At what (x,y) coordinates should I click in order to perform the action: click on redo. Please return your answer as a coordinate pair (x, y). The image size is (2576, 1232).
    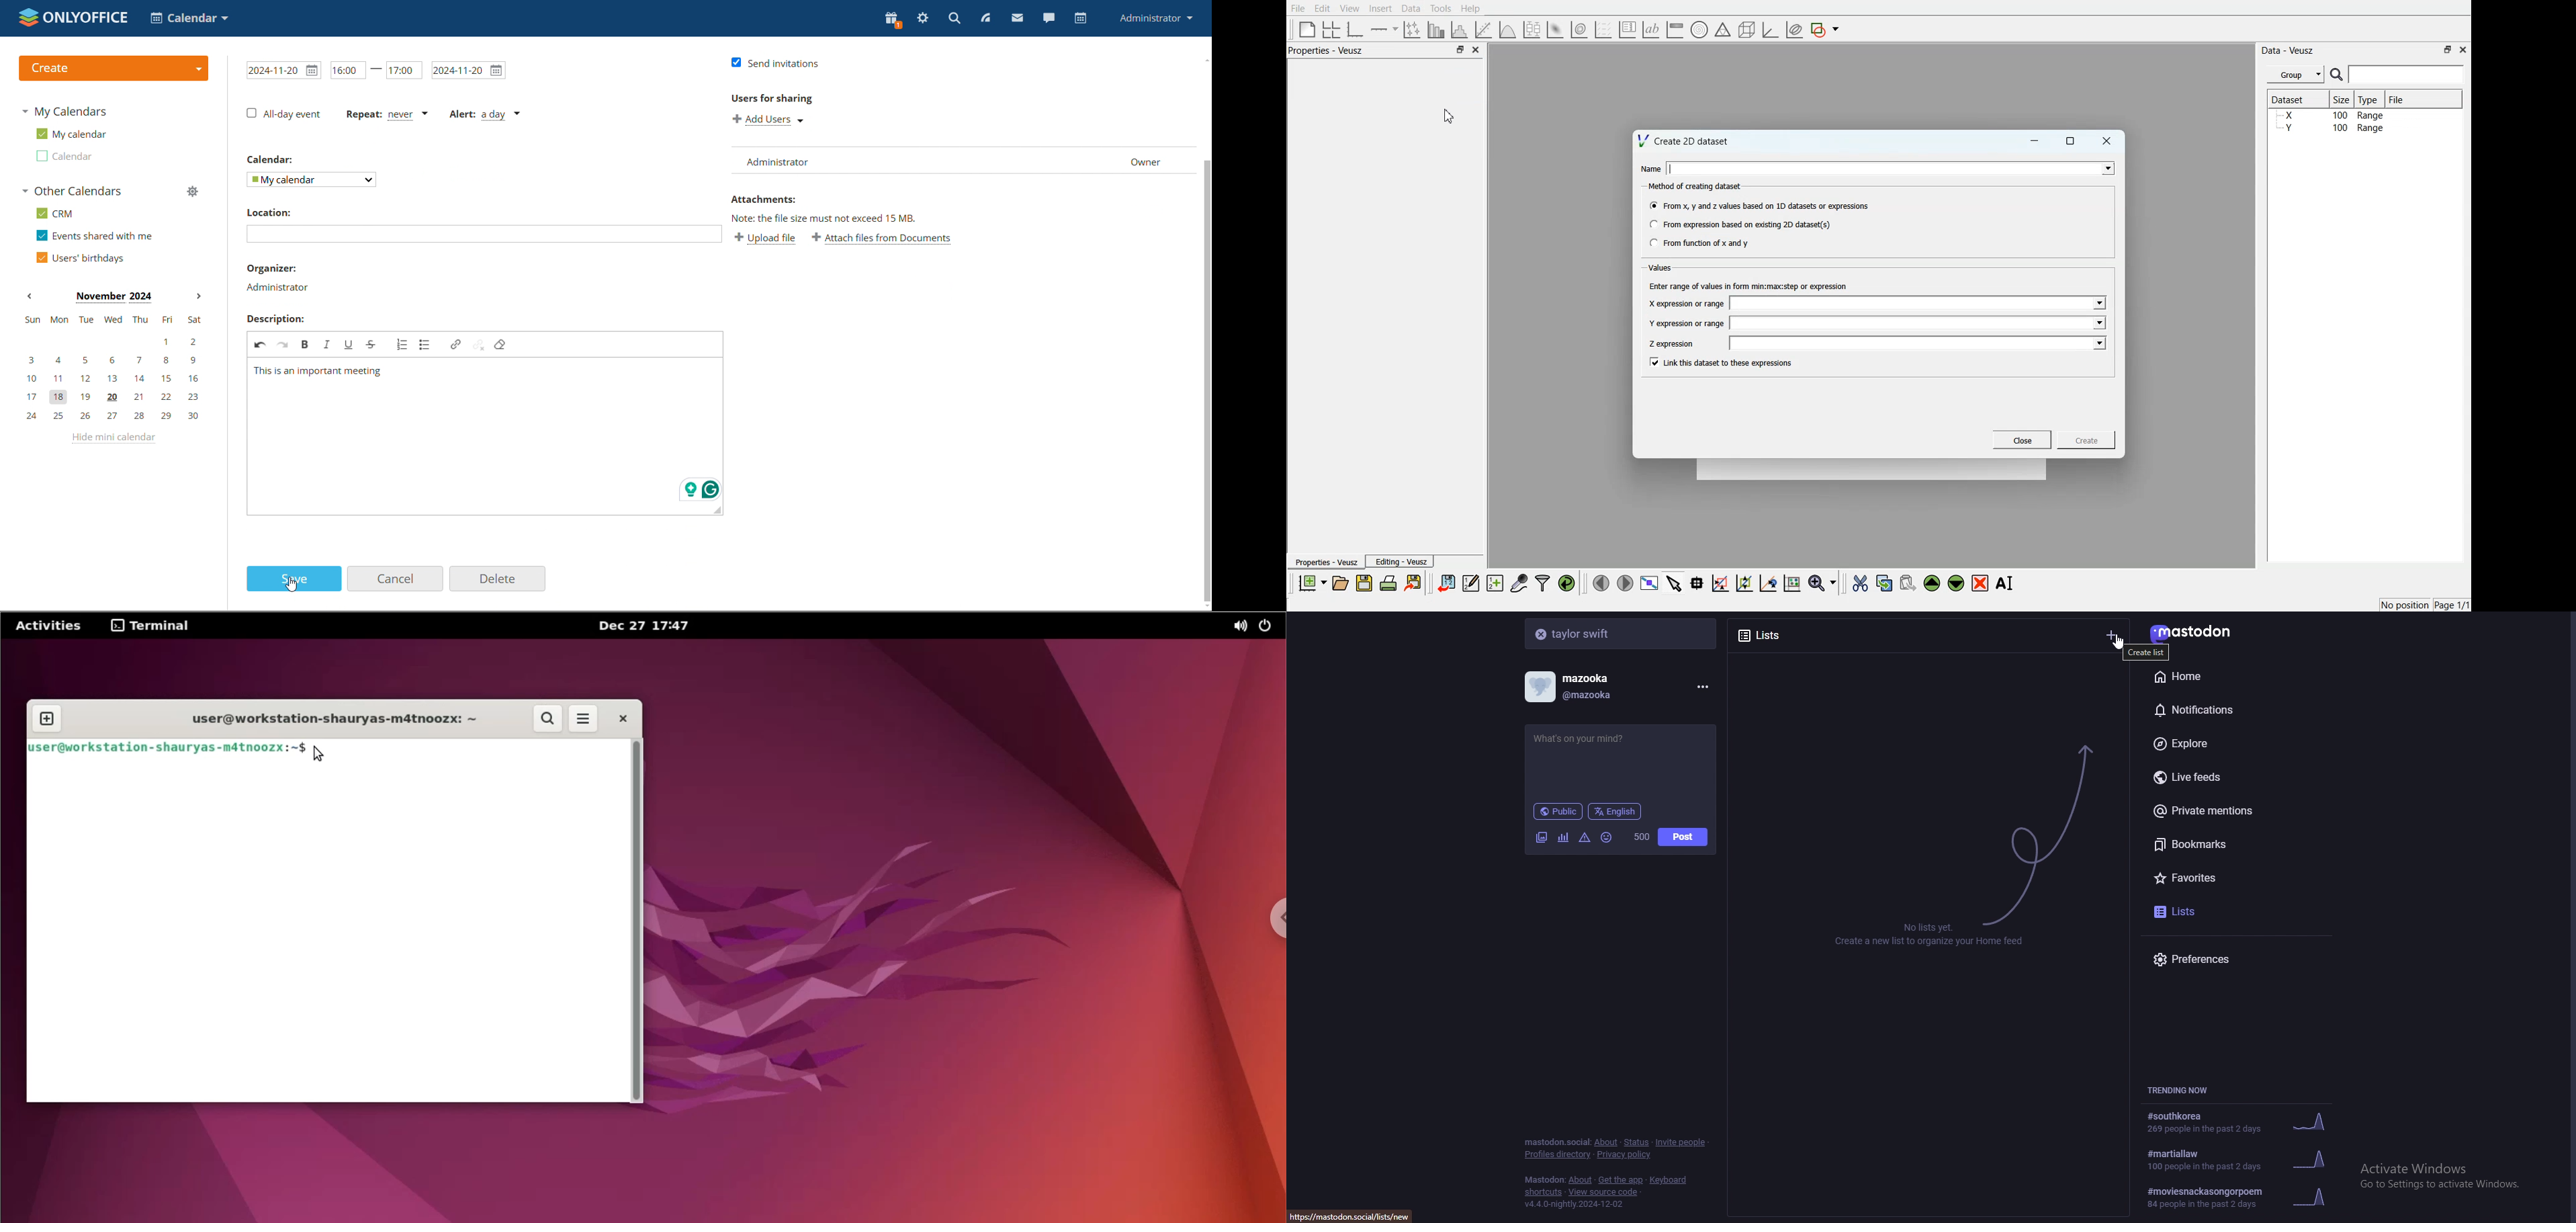
    Looking at the image, I should click on (284, 344).